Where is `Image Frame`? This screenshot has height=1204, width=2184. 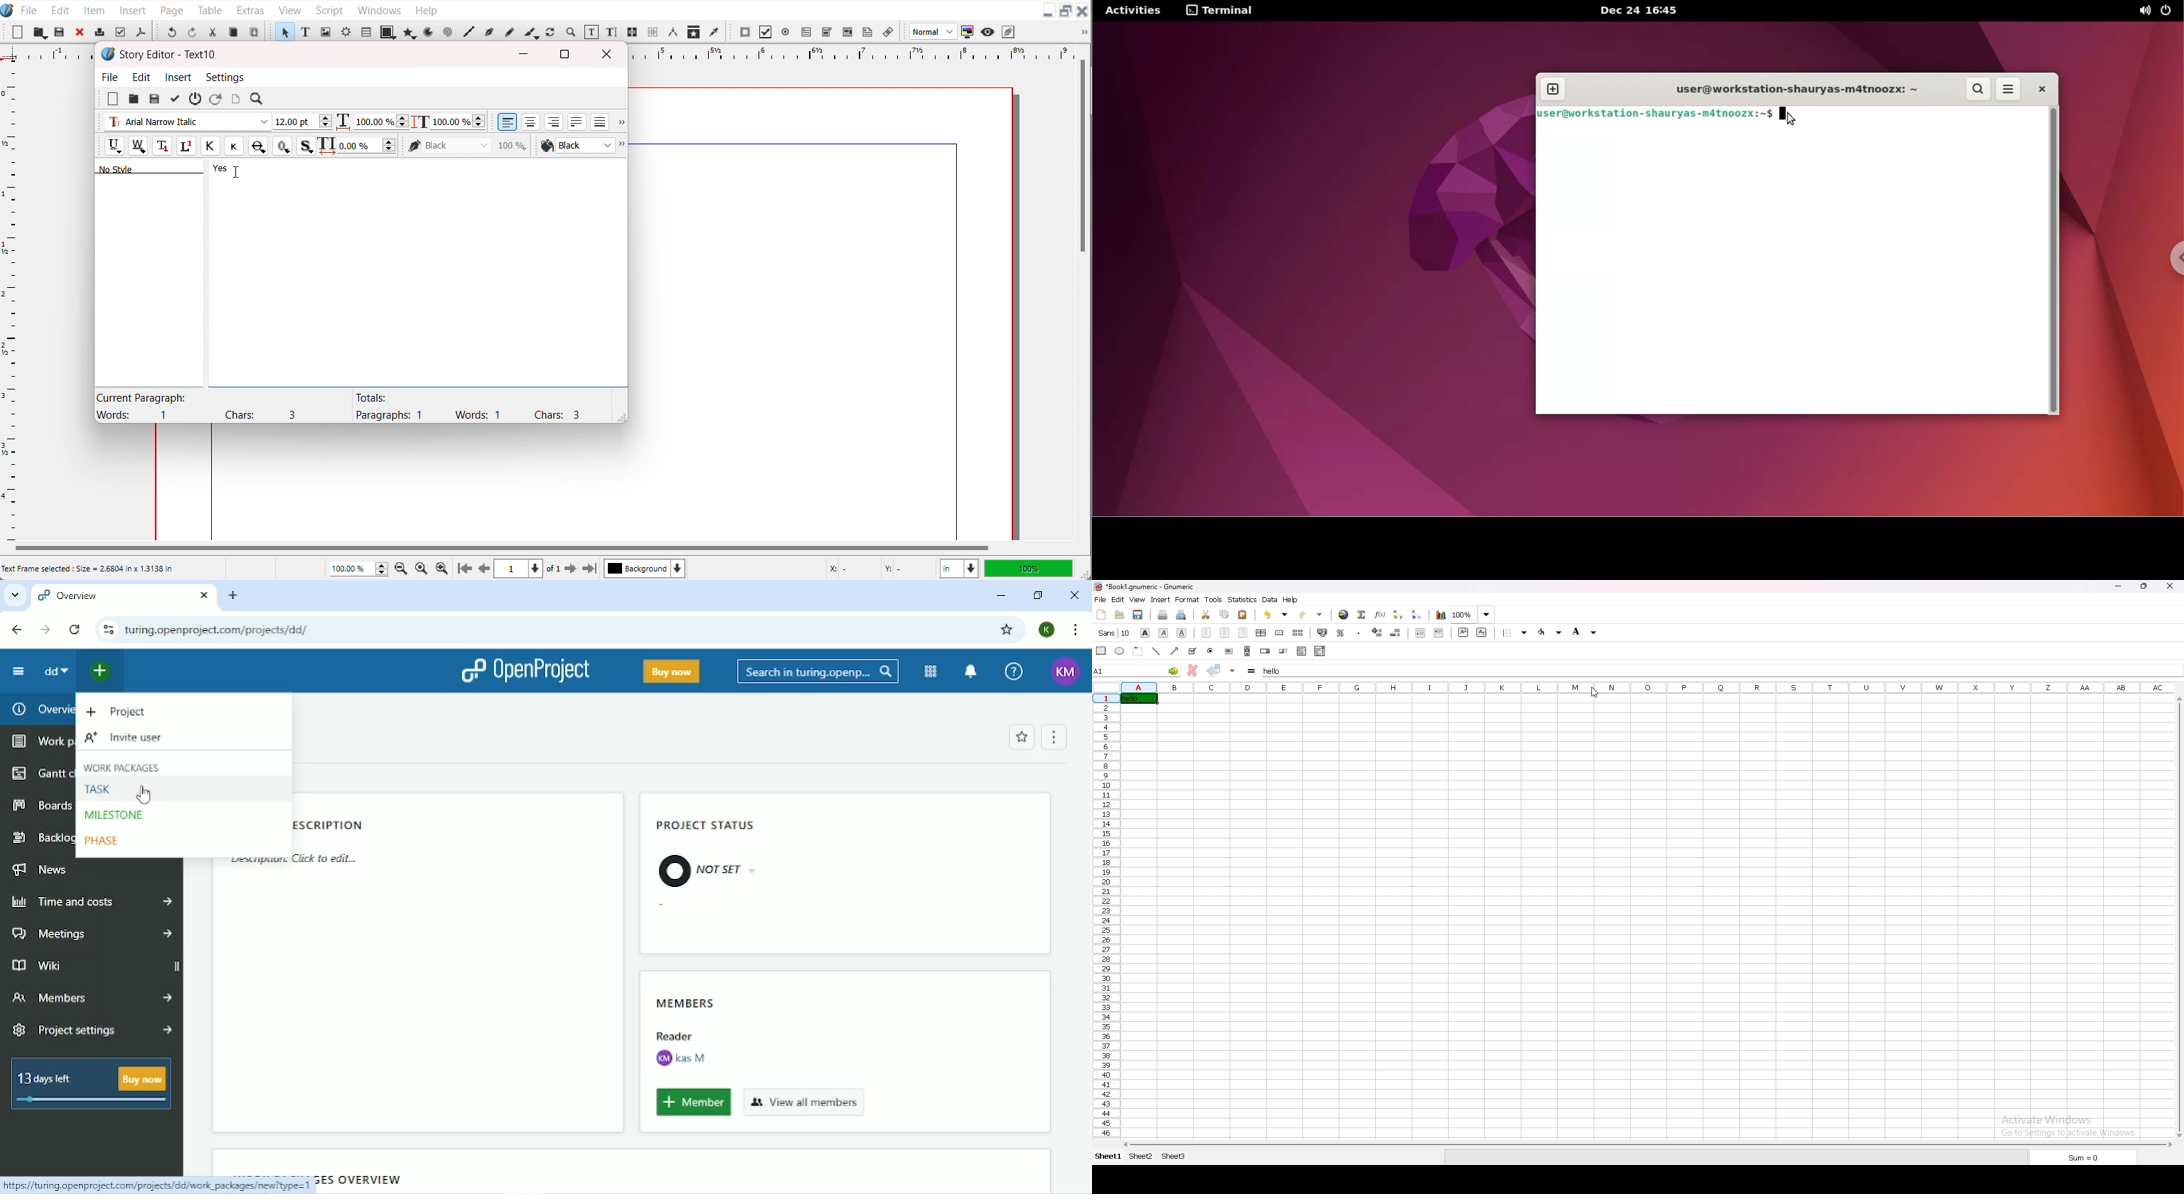 Image Frame is located at coordinates (326, 31).